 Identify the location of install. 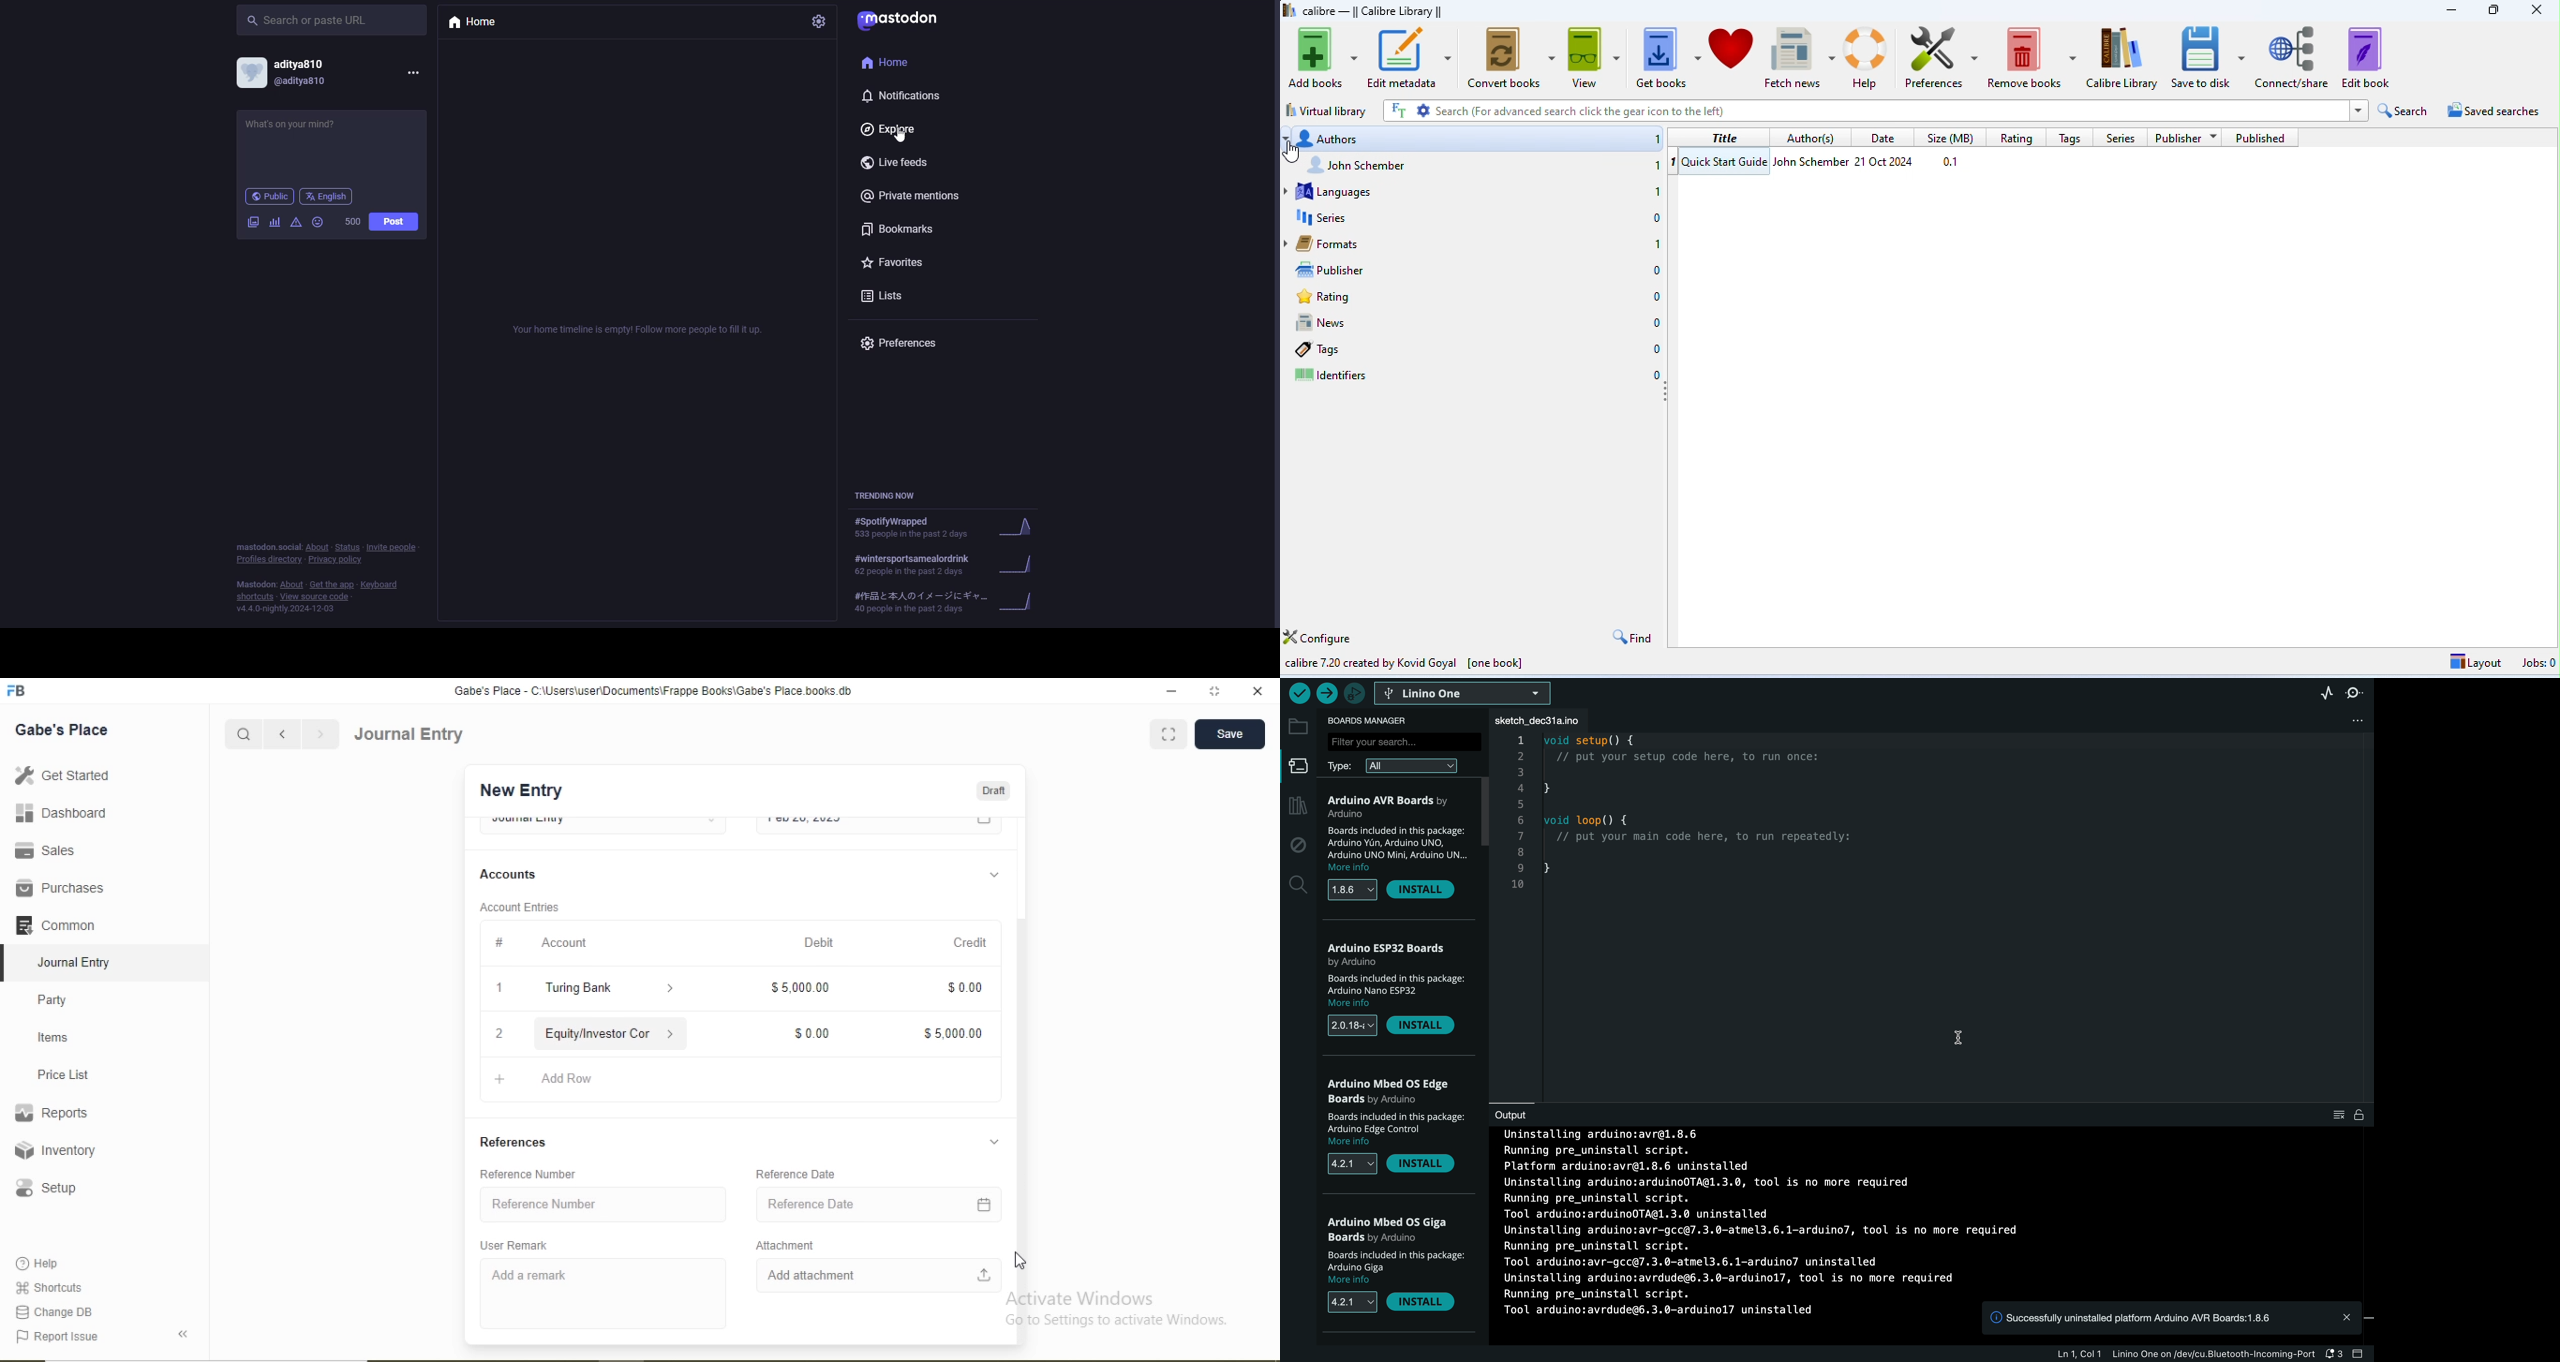
(1422, 1306).